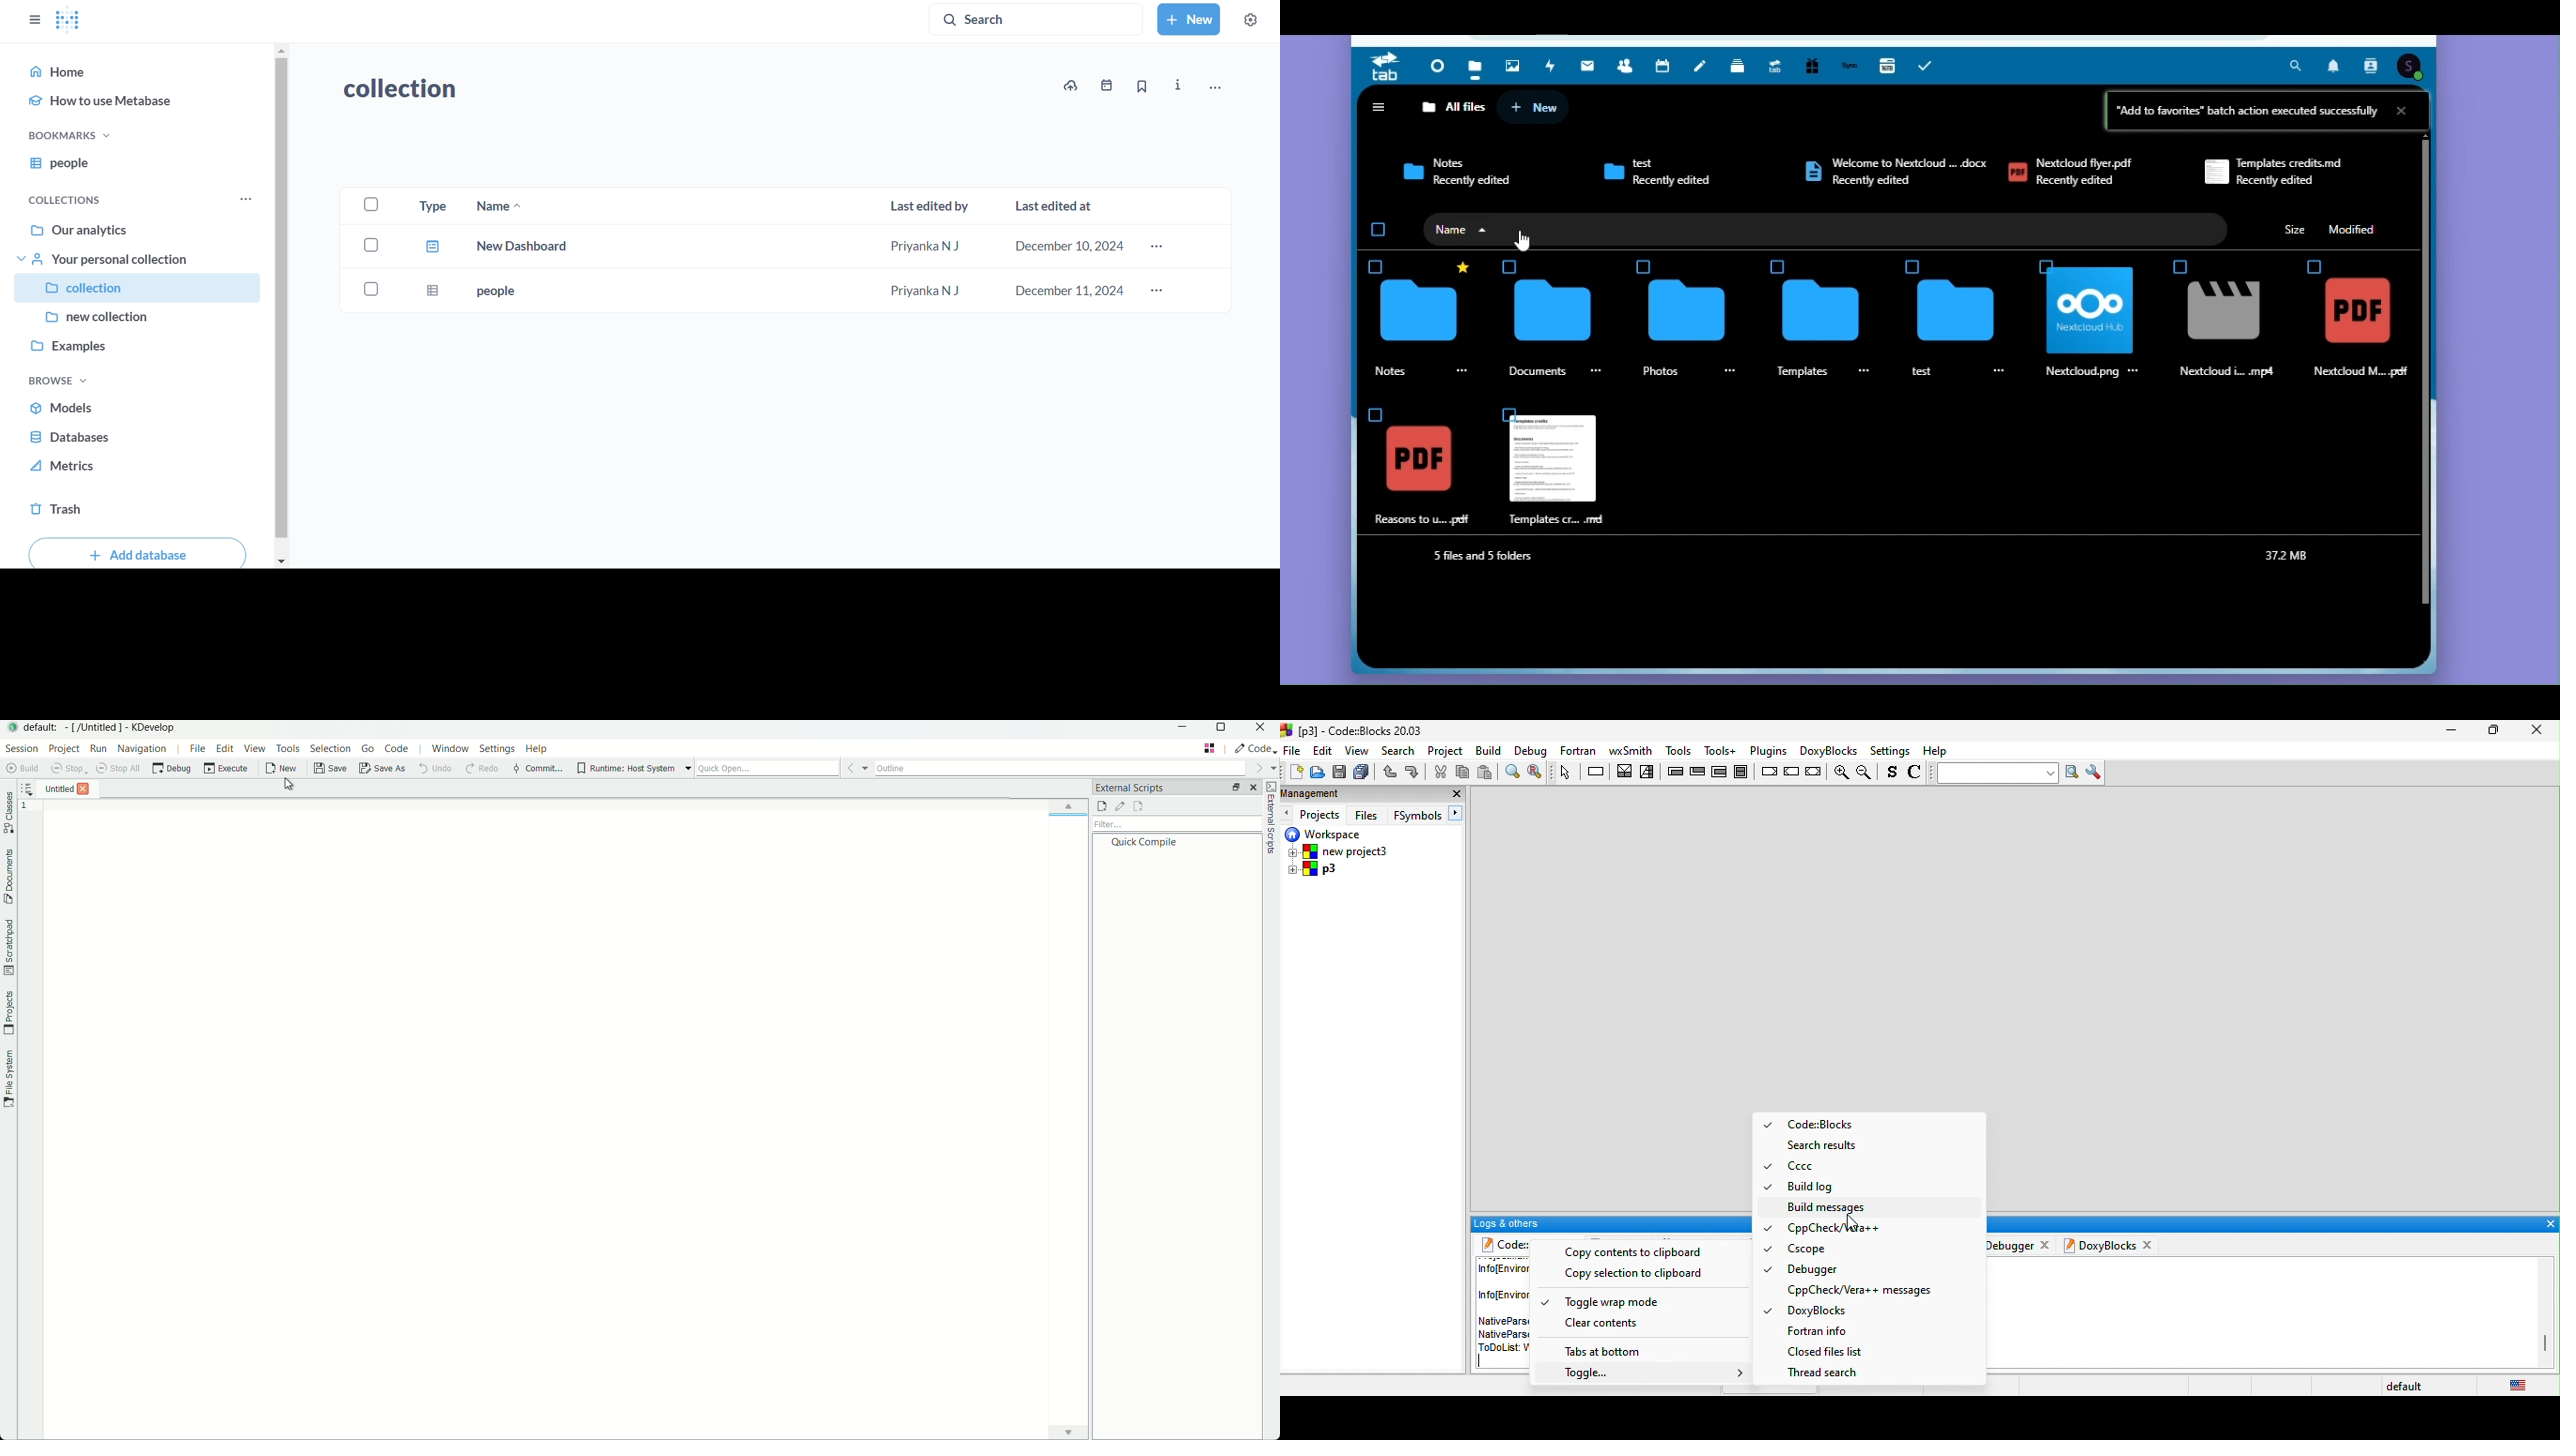 The width and height of the screenshot is (2576, 1456). What do you see at coordinates (1721, 750) in the screenshot?
I see `tools` at bounding box center [1721, 750].